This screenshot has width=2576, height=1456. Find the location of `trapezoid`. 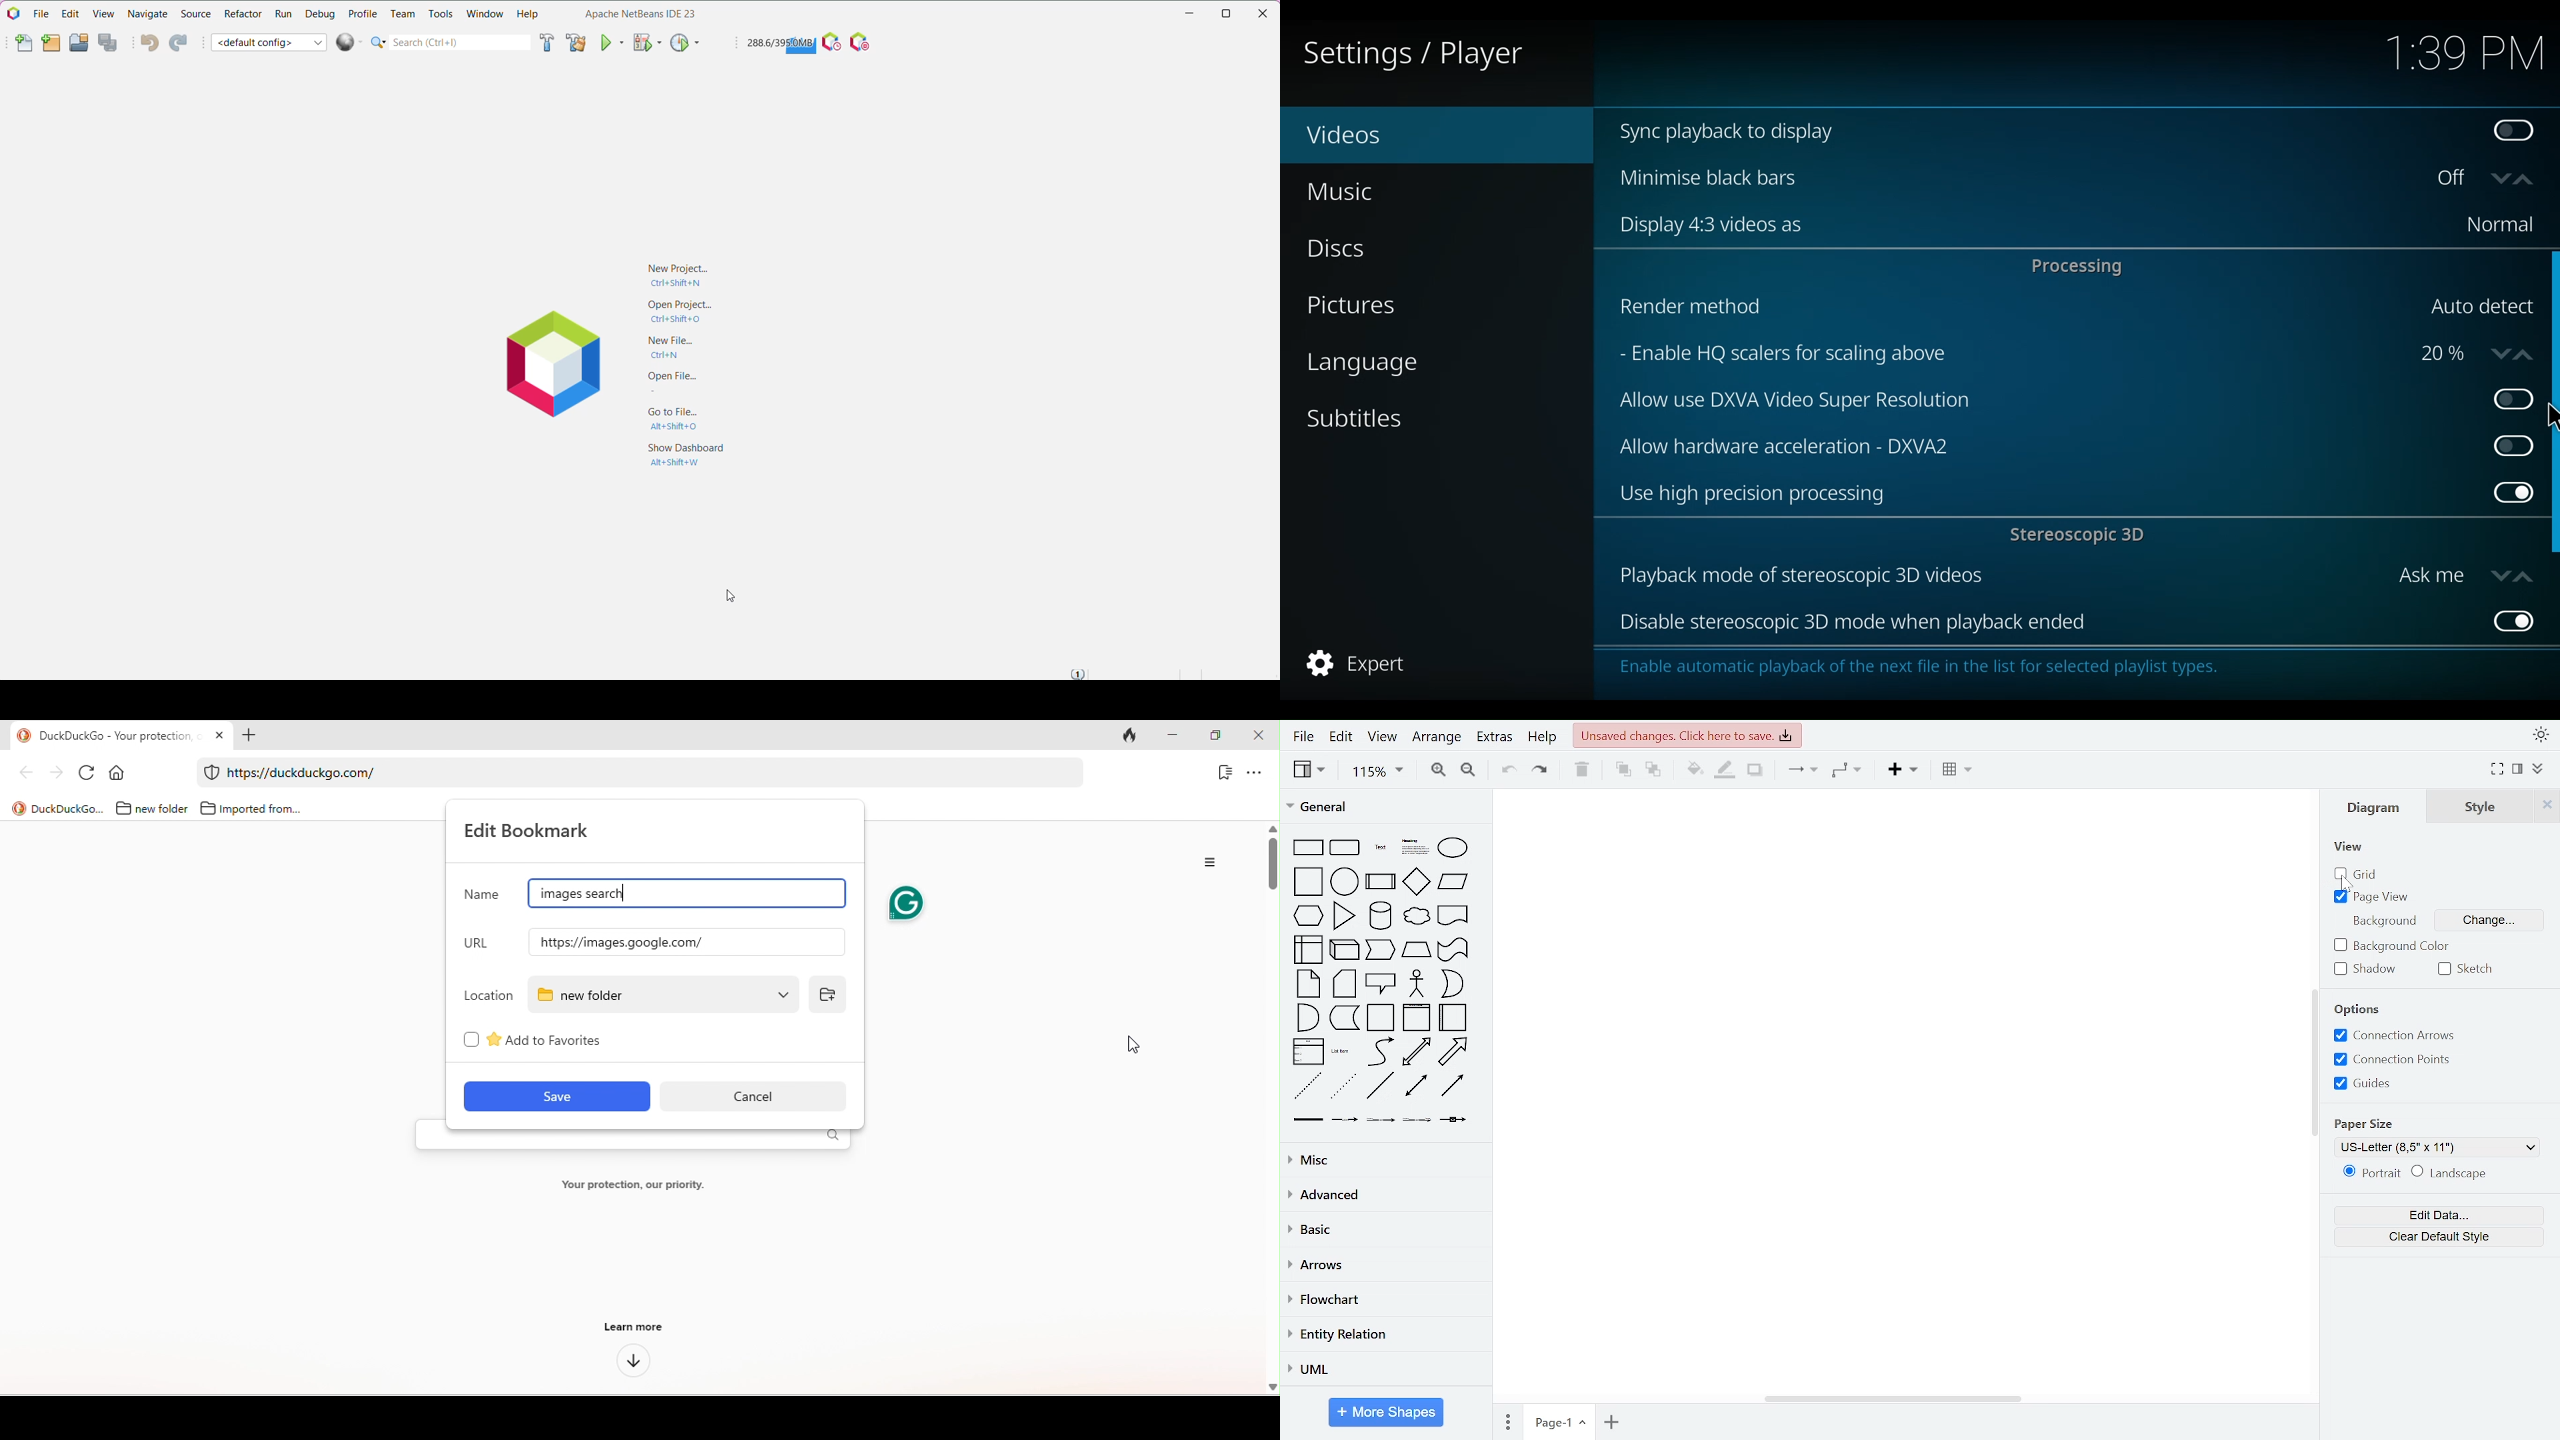

trapezoid is located at coordinates (1418, 950).